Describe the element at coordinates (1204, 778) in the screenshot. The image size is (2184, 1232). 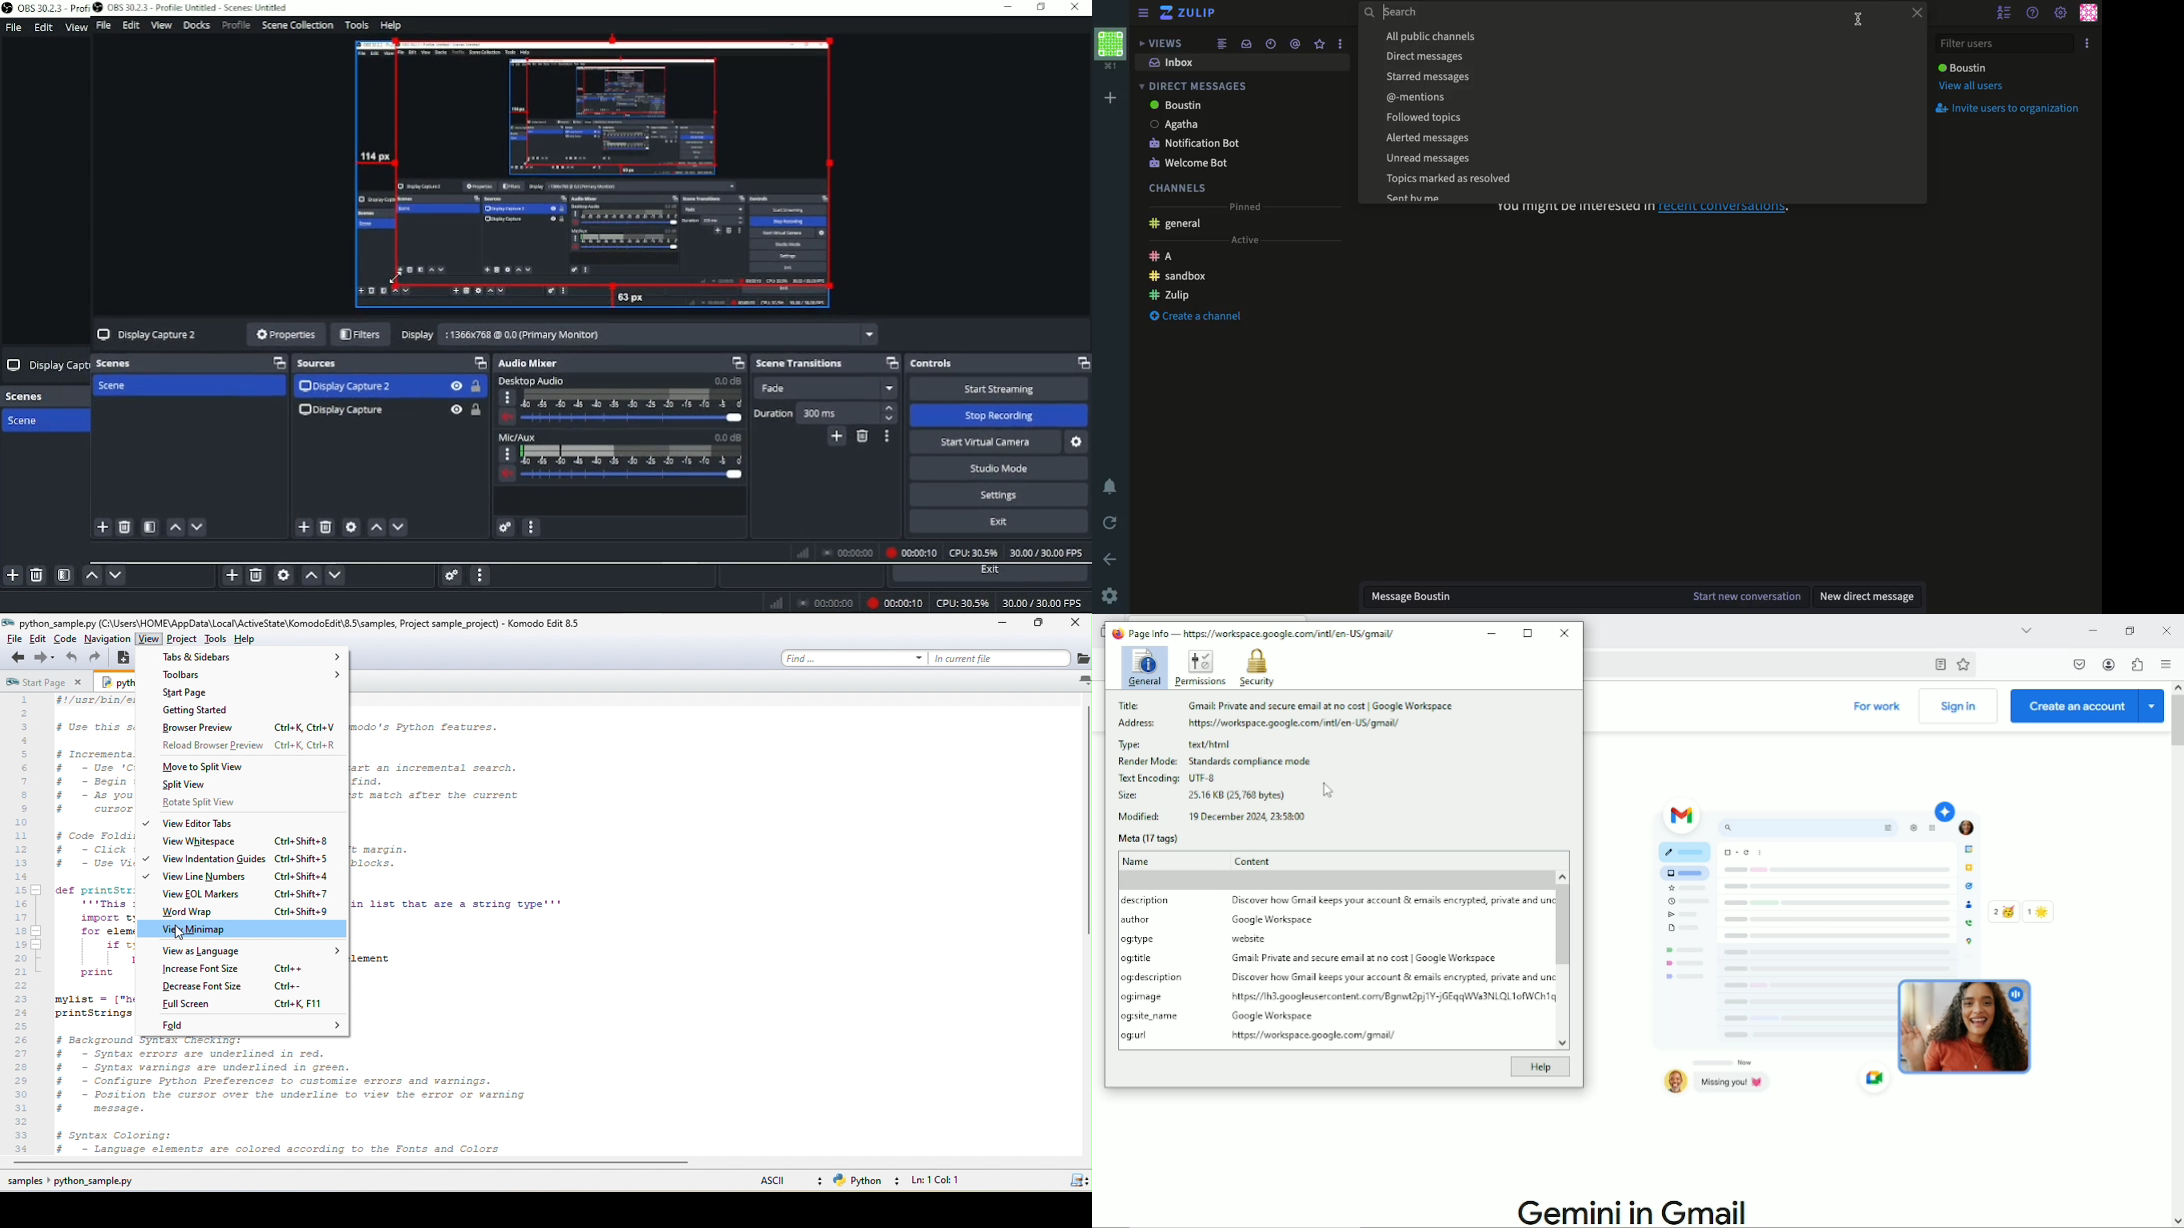
I see `UTF-8` at that location.